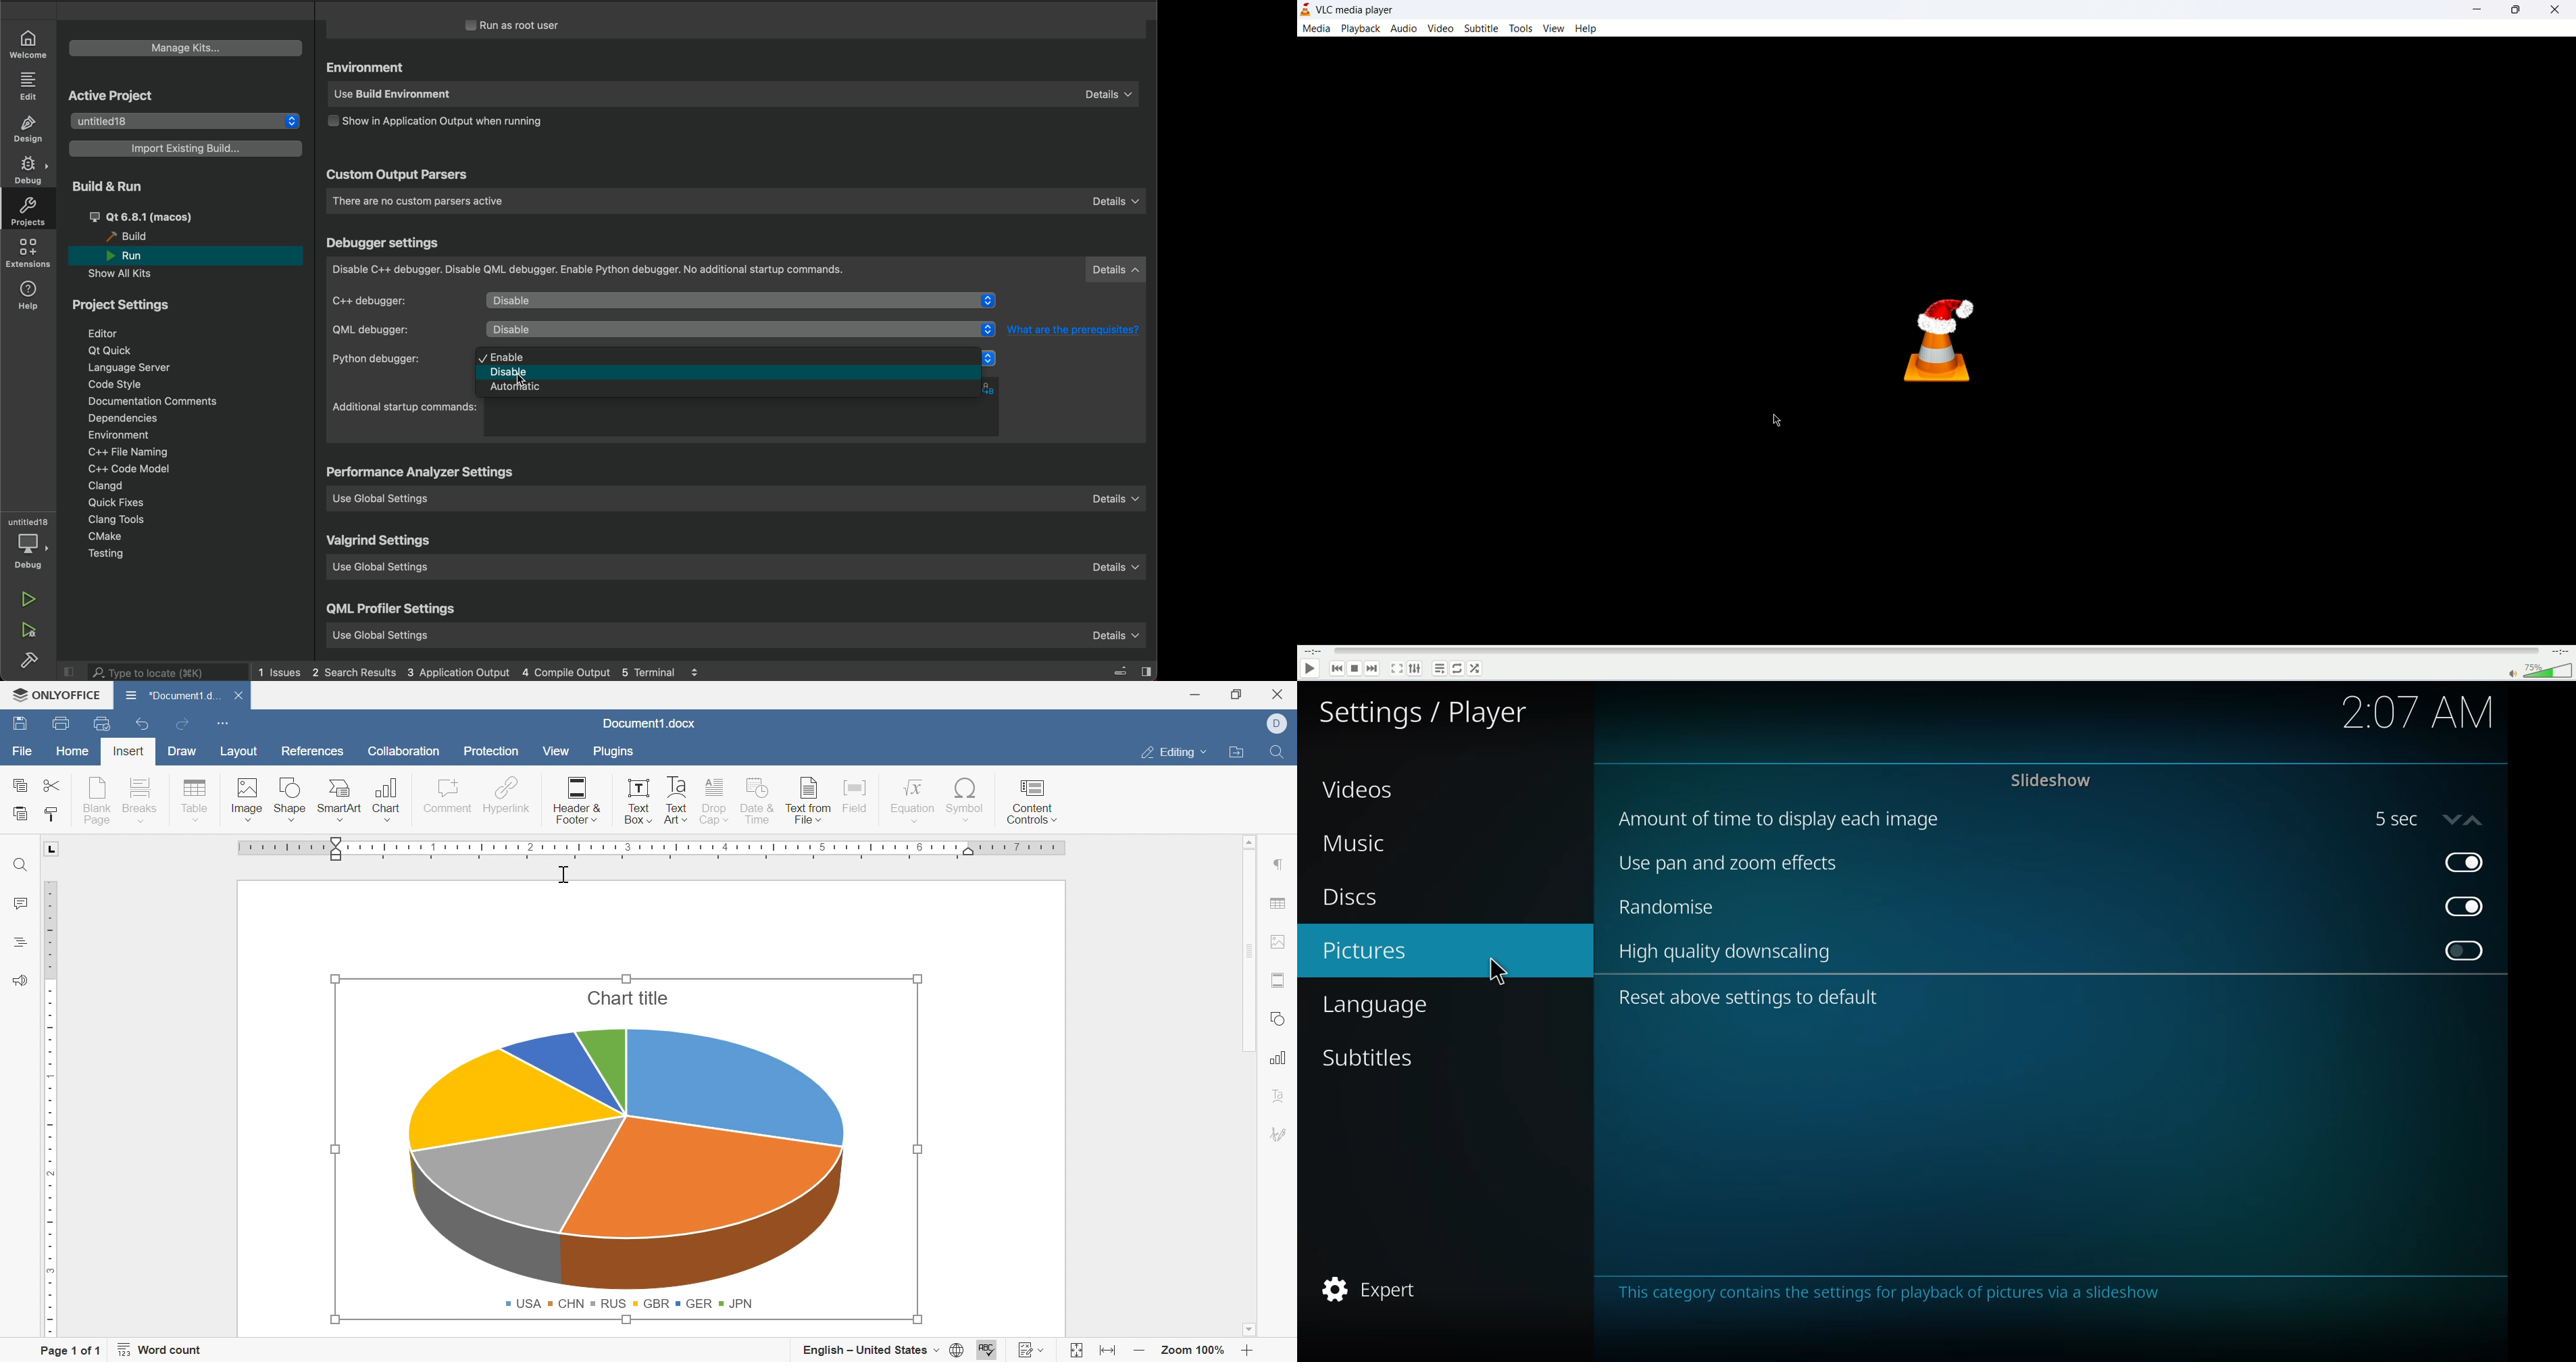 Image resolution: width=2576 pixels, height=1372 pixels. What do you see at coordinates (137, 368) in the screenshot?
I see `language` at bounding box center [137, 368].